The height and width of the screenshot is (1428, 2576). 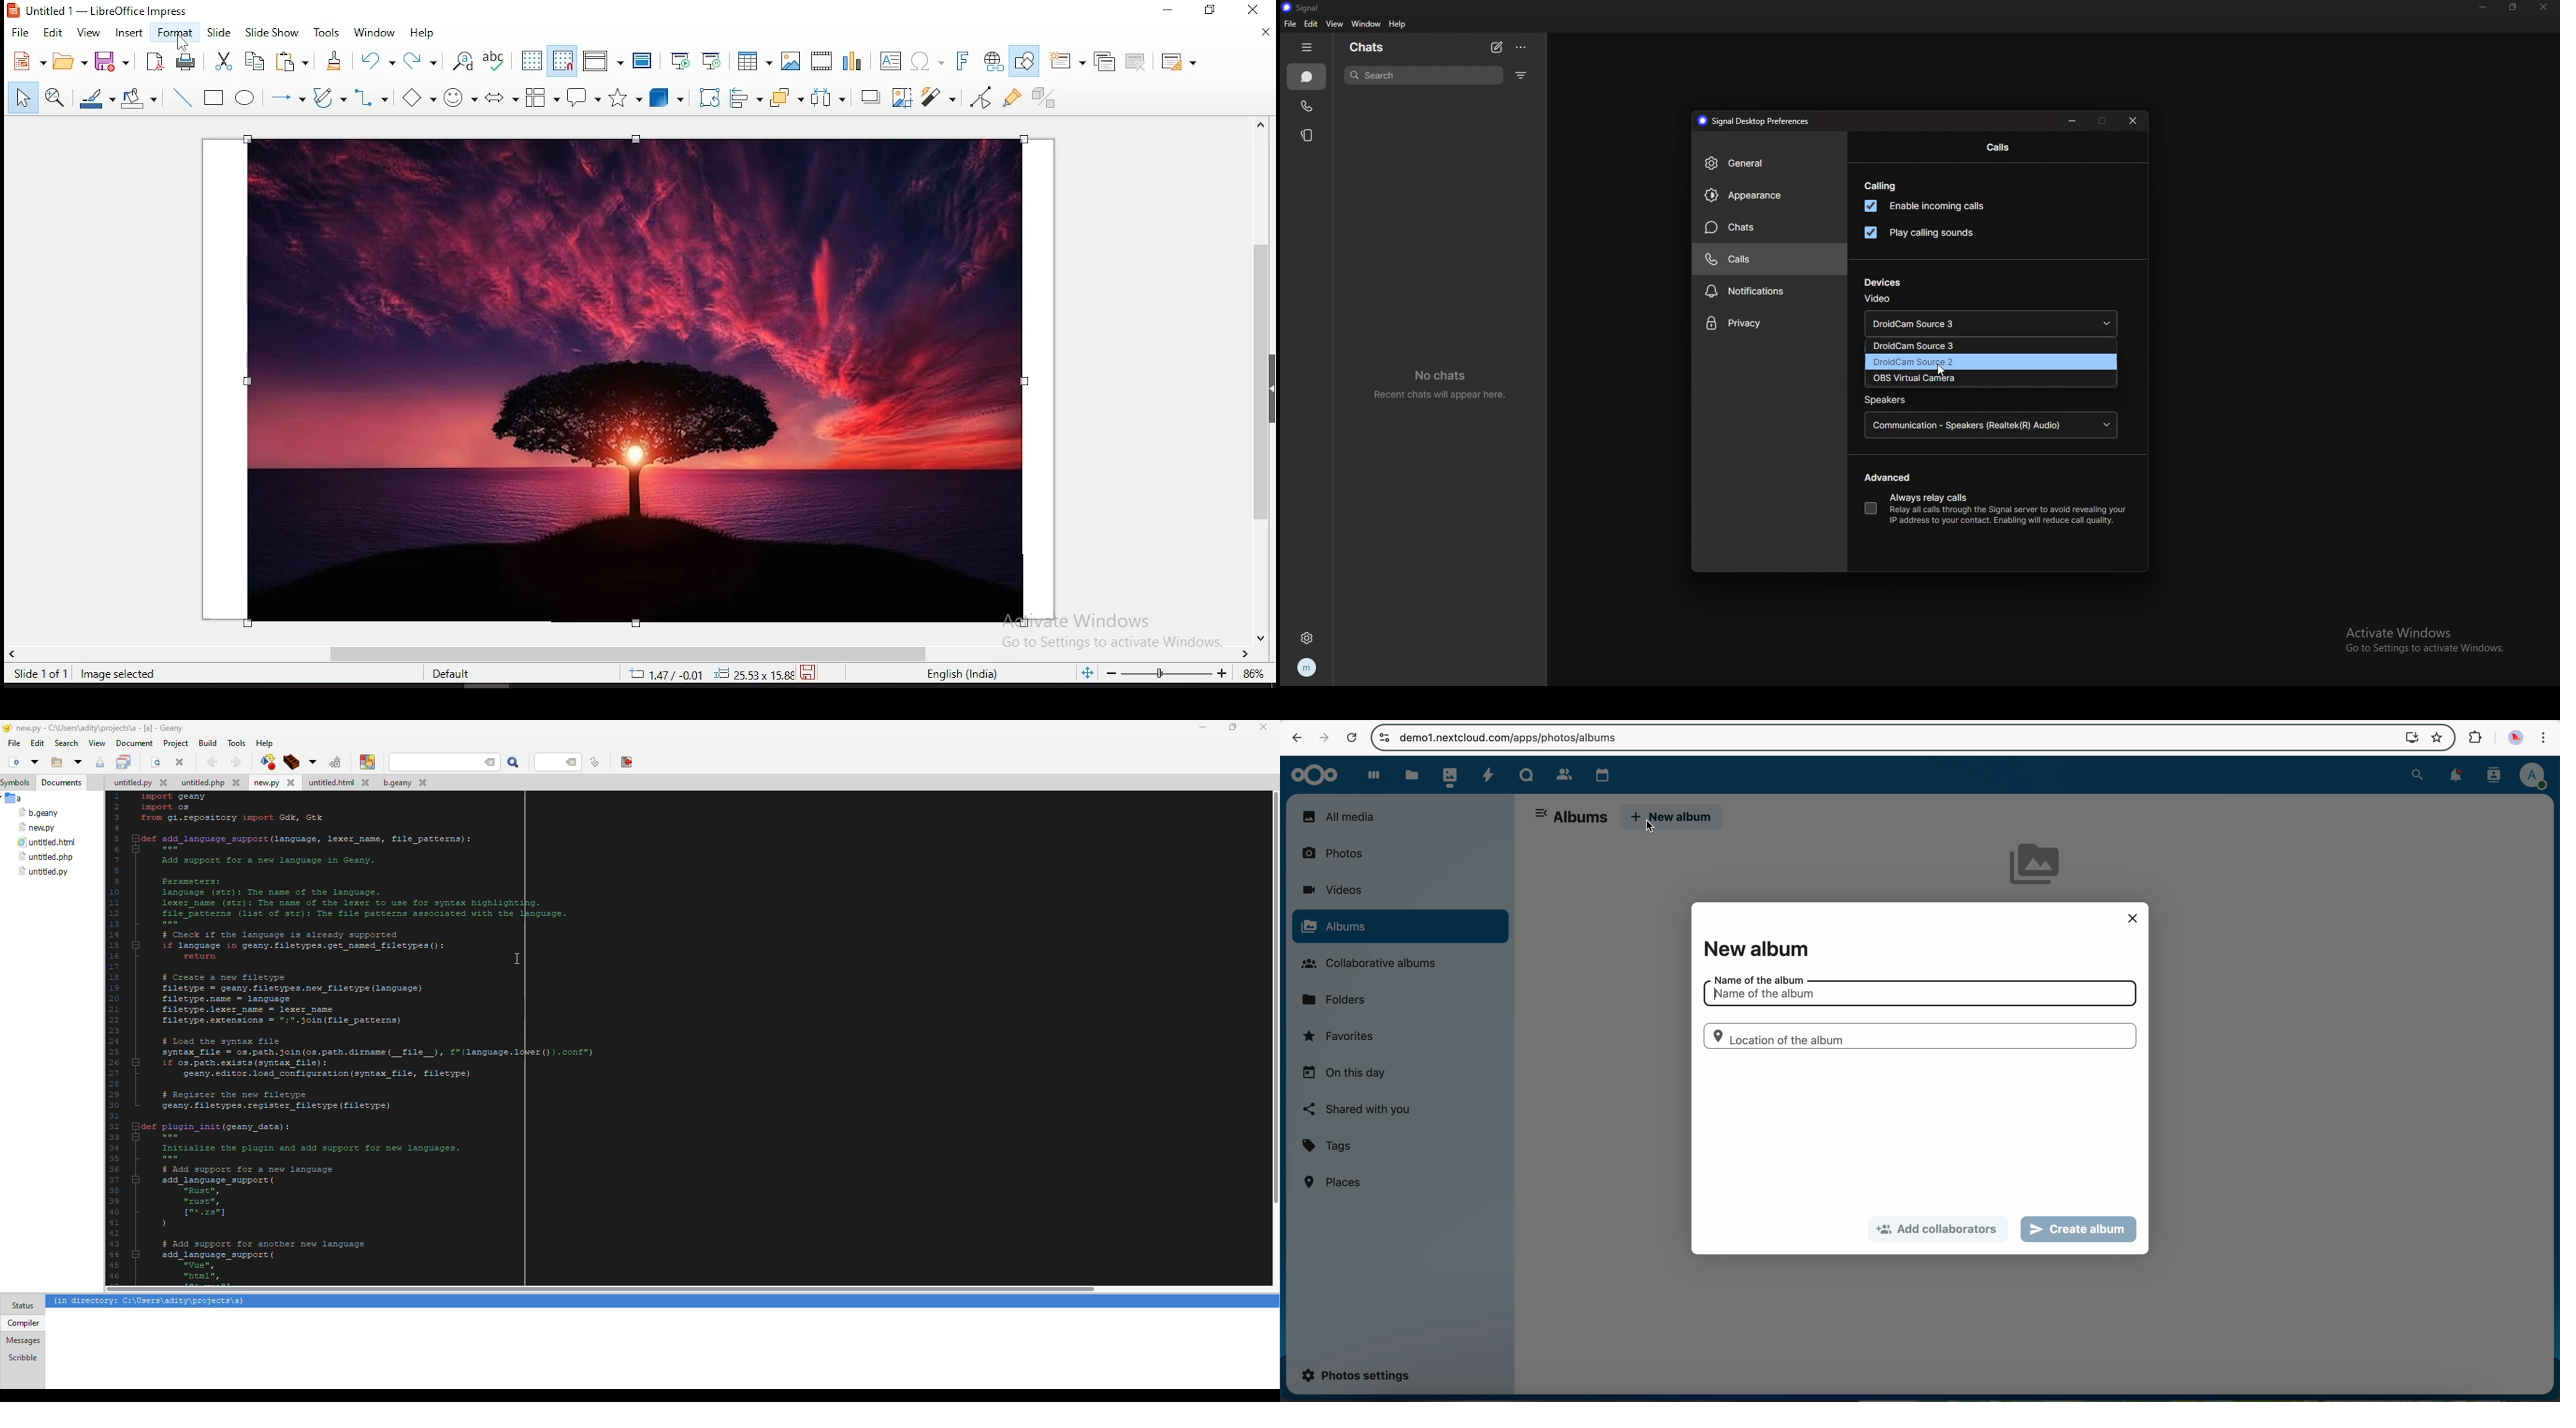 I want to click on slide, so click(x=220, y=32).